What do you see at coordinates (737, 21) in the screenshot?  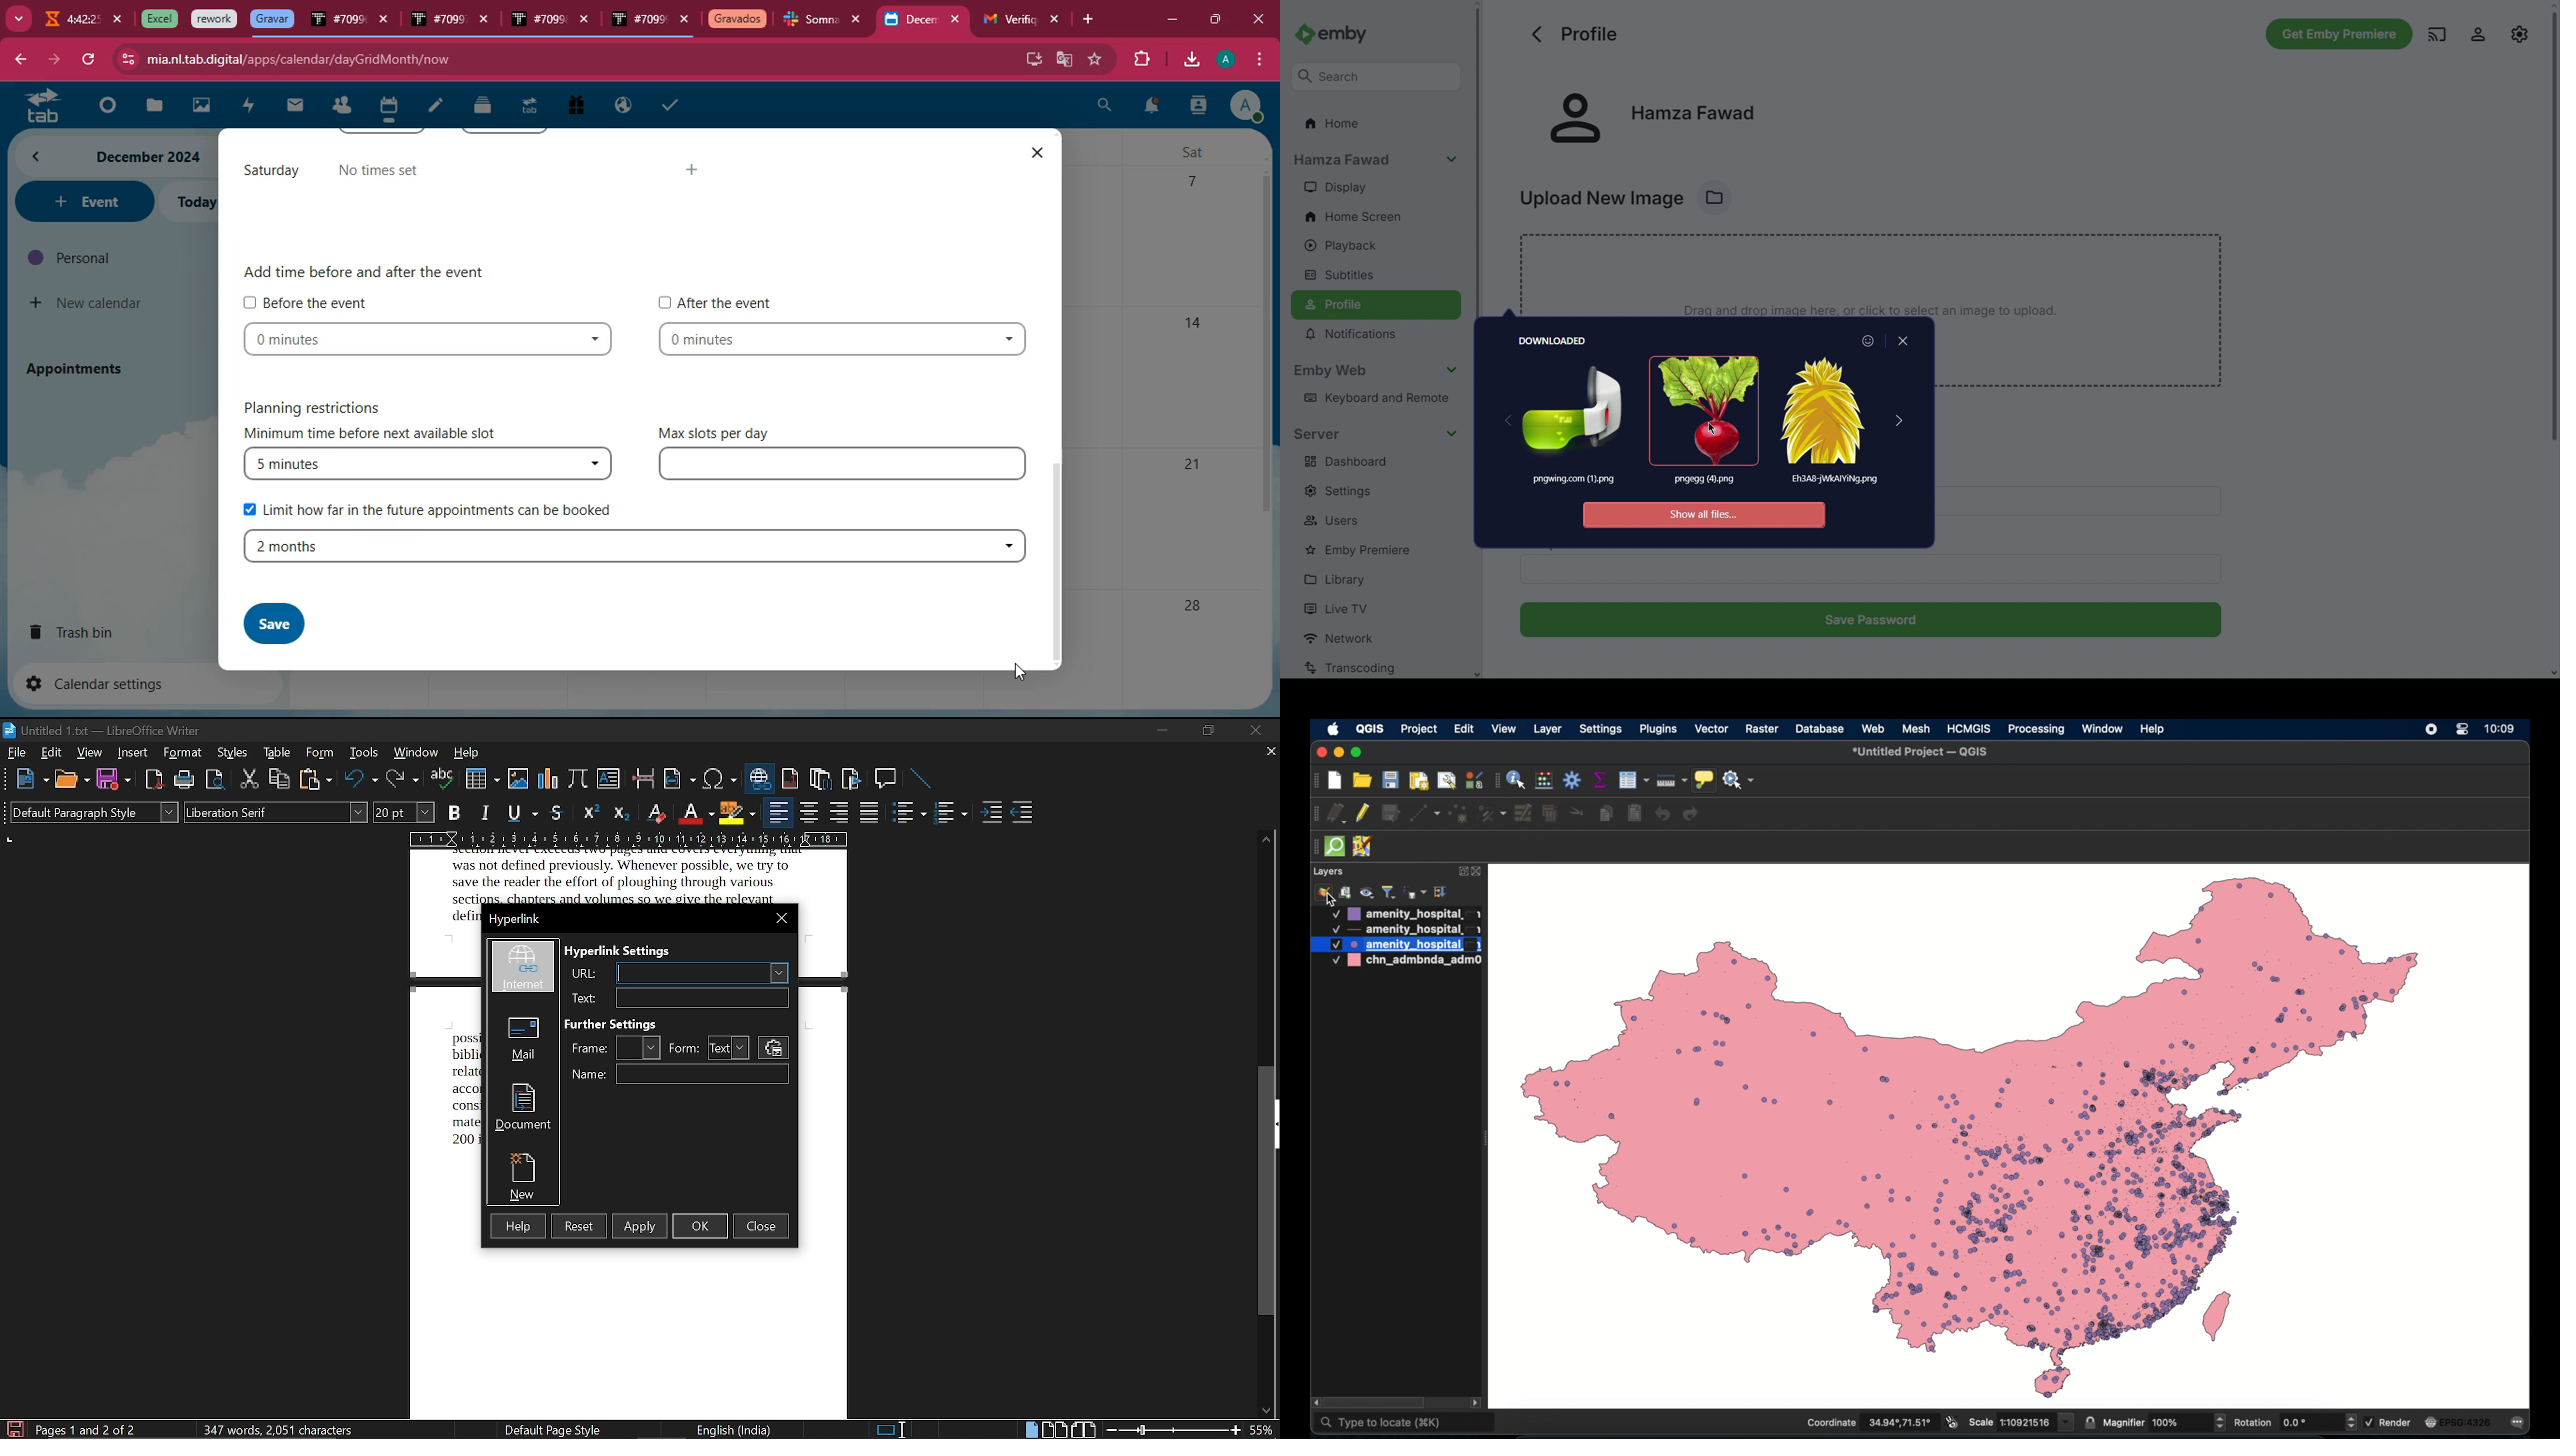 I see `tab` at bounding box center [737, 21].